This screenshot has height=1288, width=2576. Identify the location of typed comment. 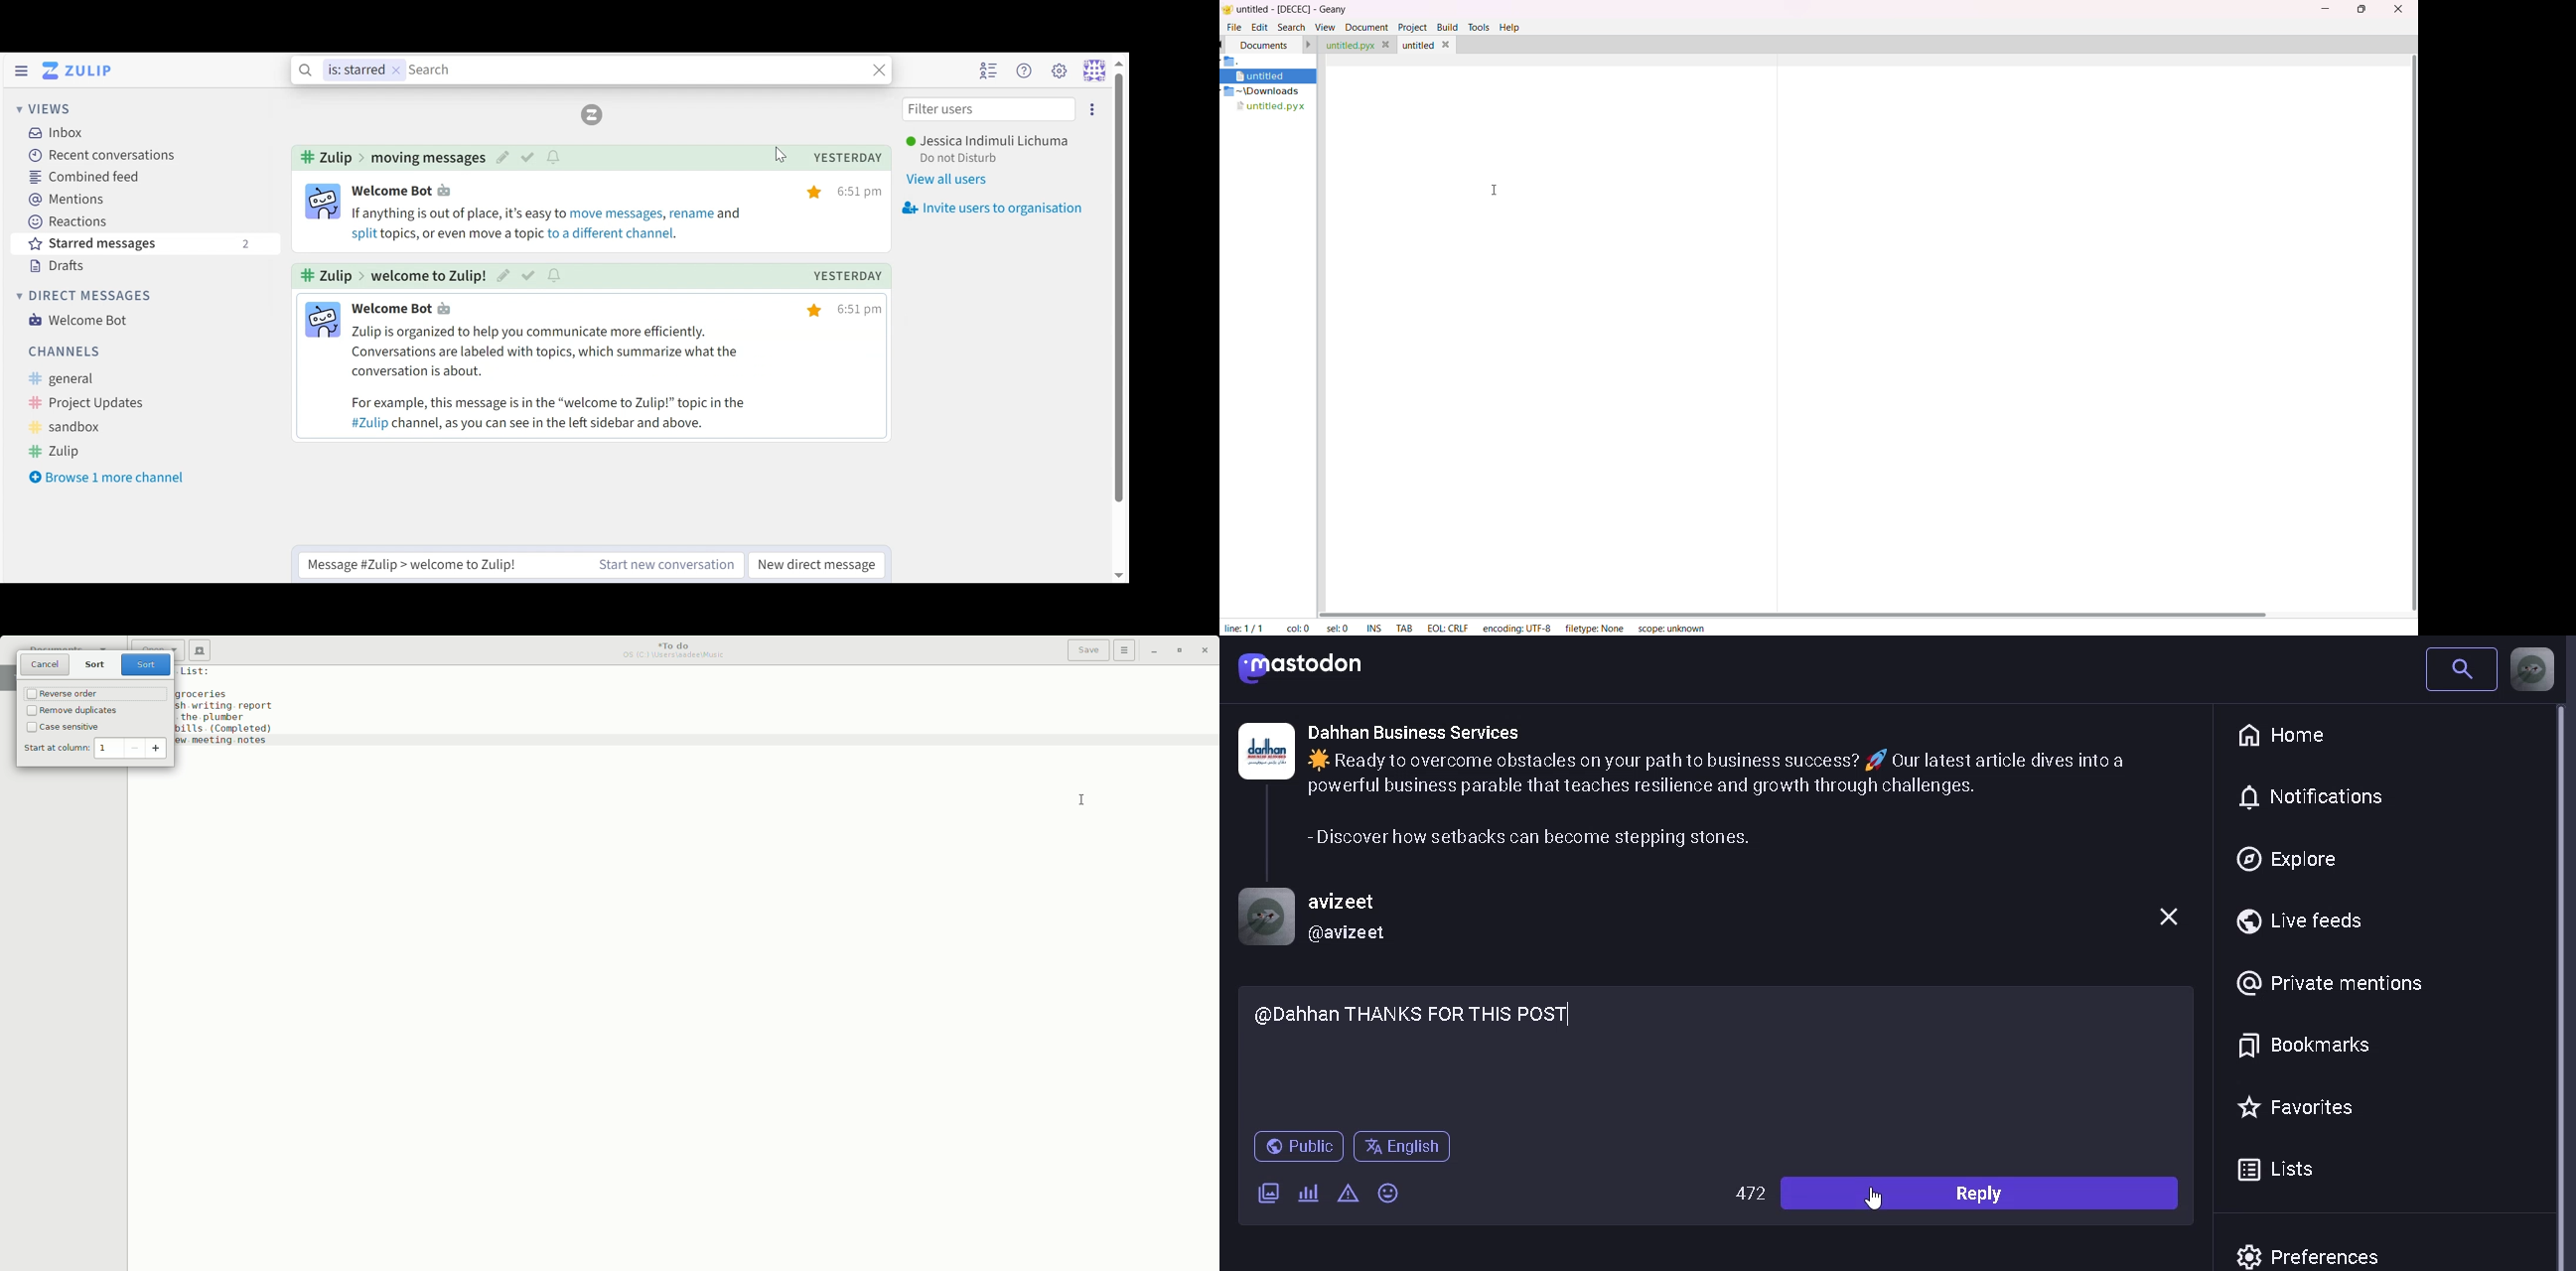
(1722, 1037).